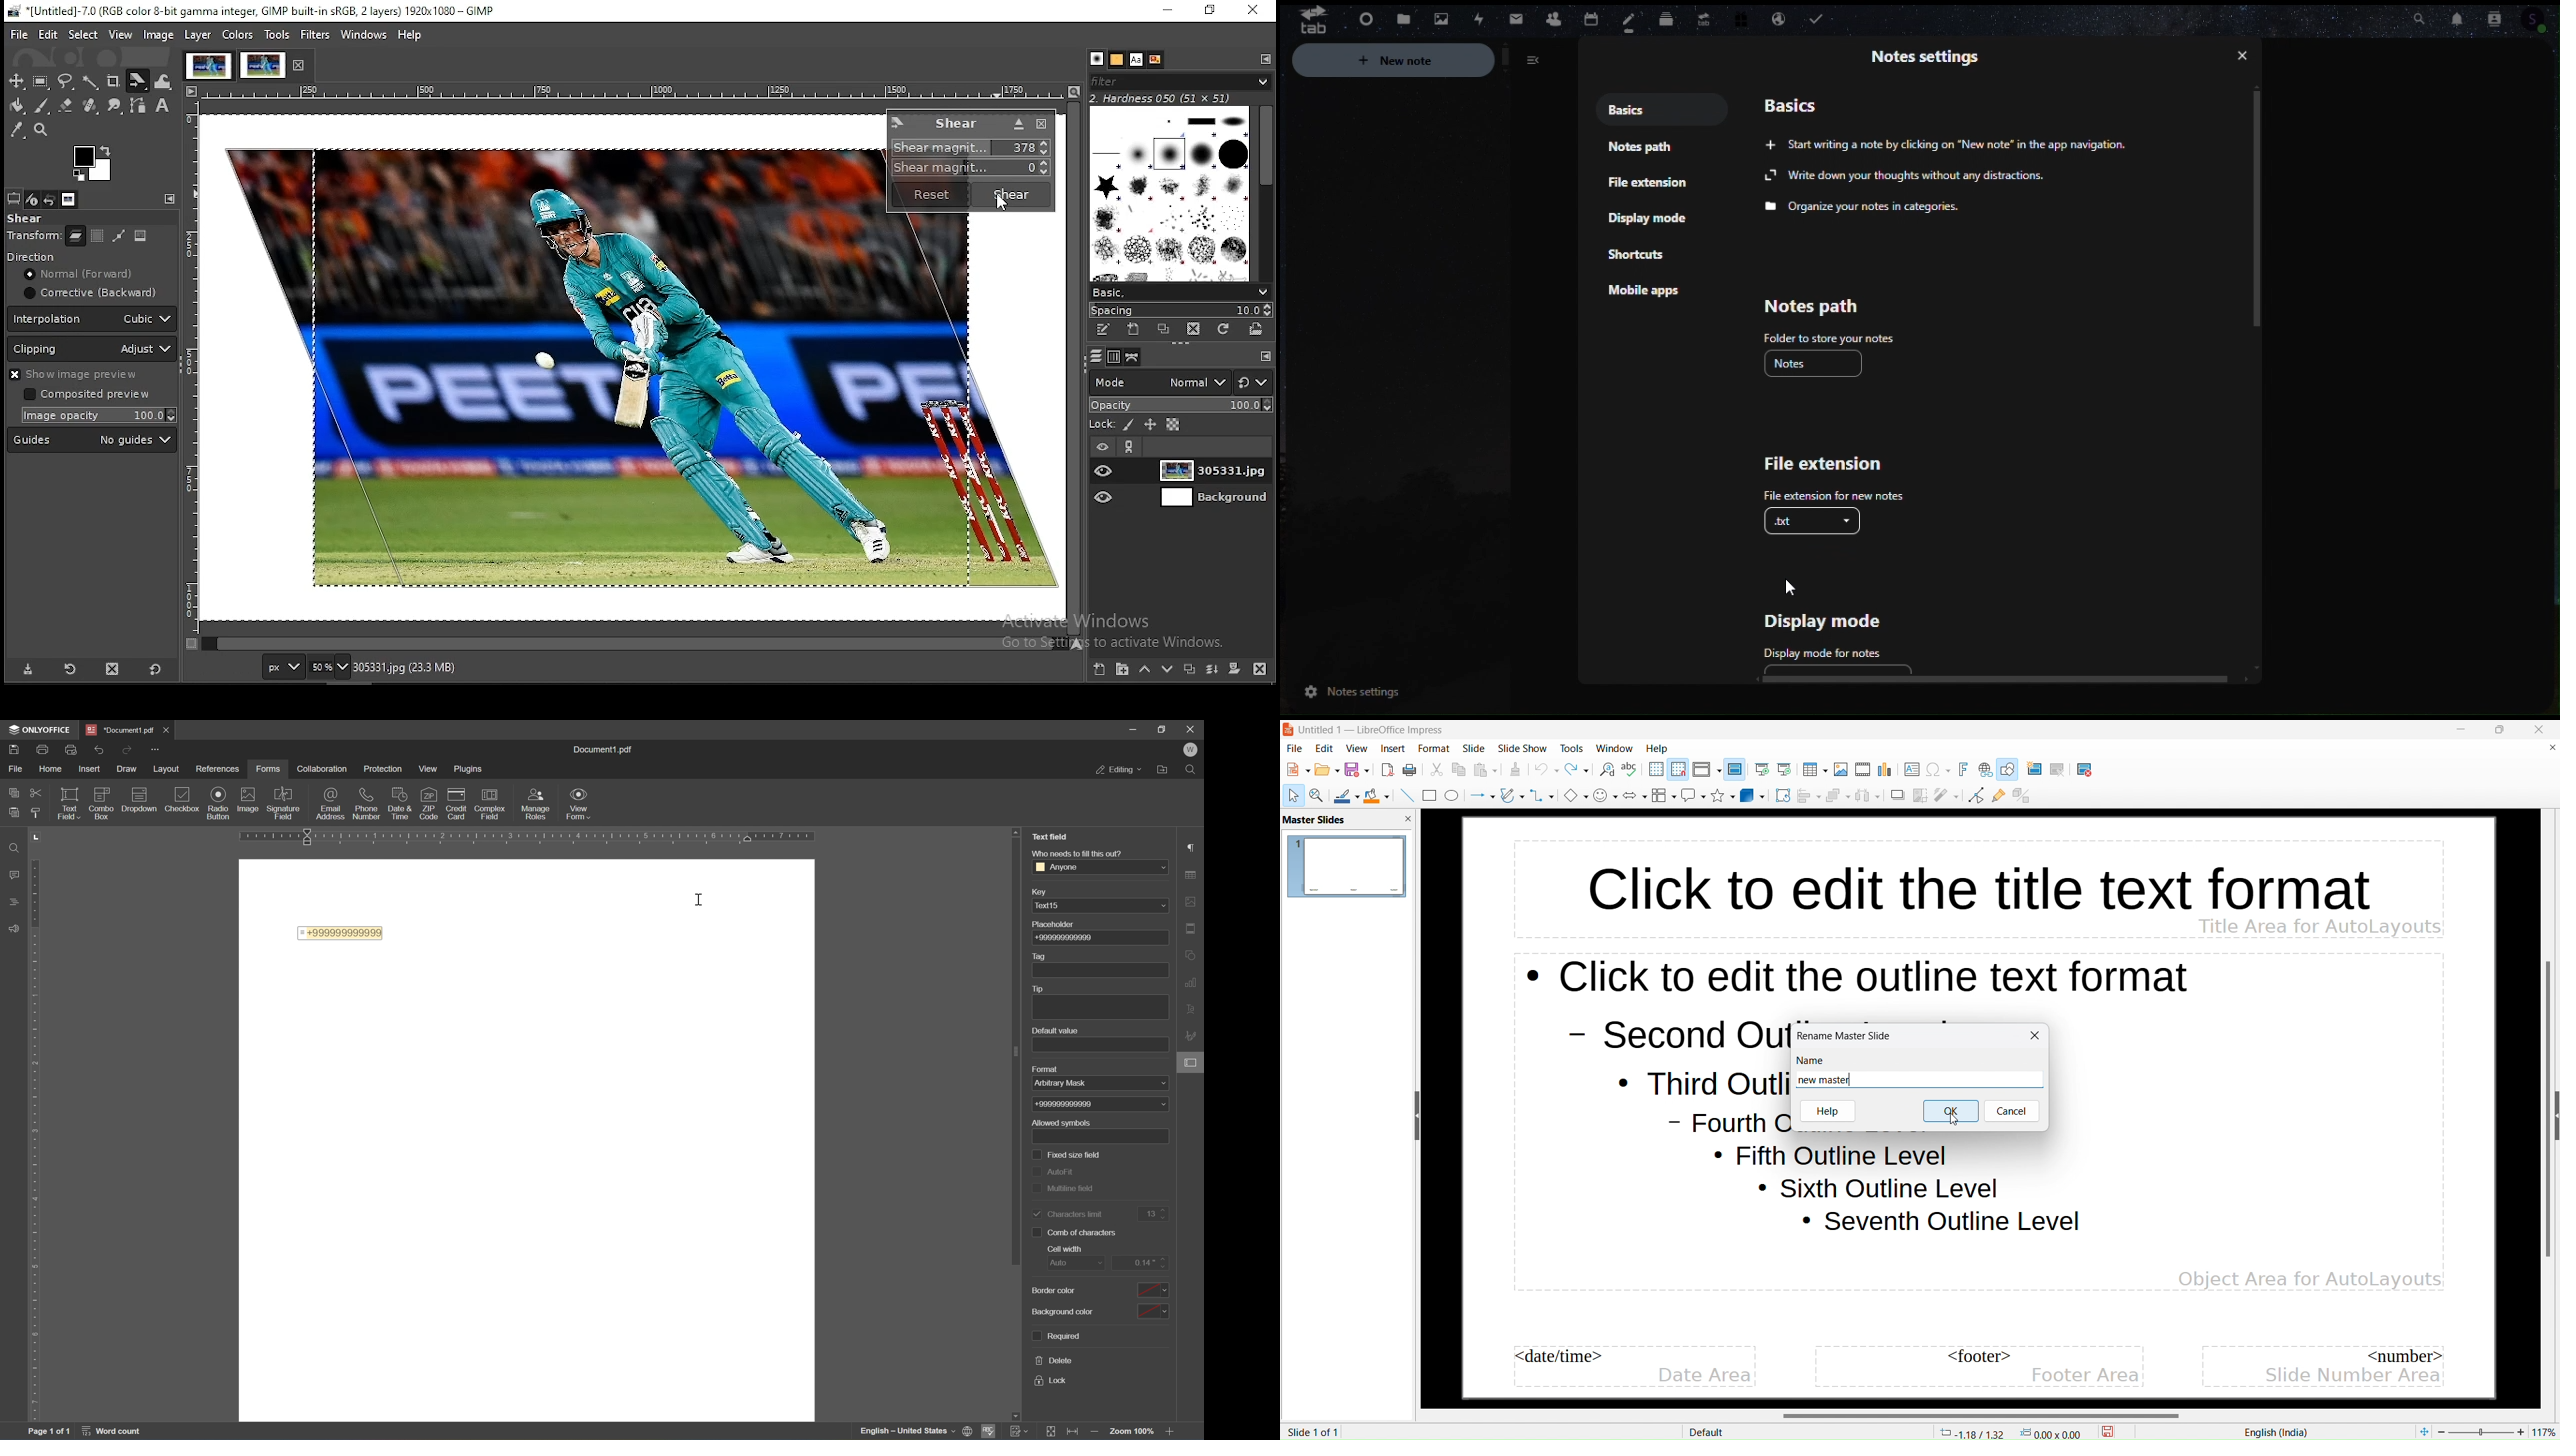  Describe the element at coordinates (26, 670) in the screenshot. I see `save tool preset` at that location.